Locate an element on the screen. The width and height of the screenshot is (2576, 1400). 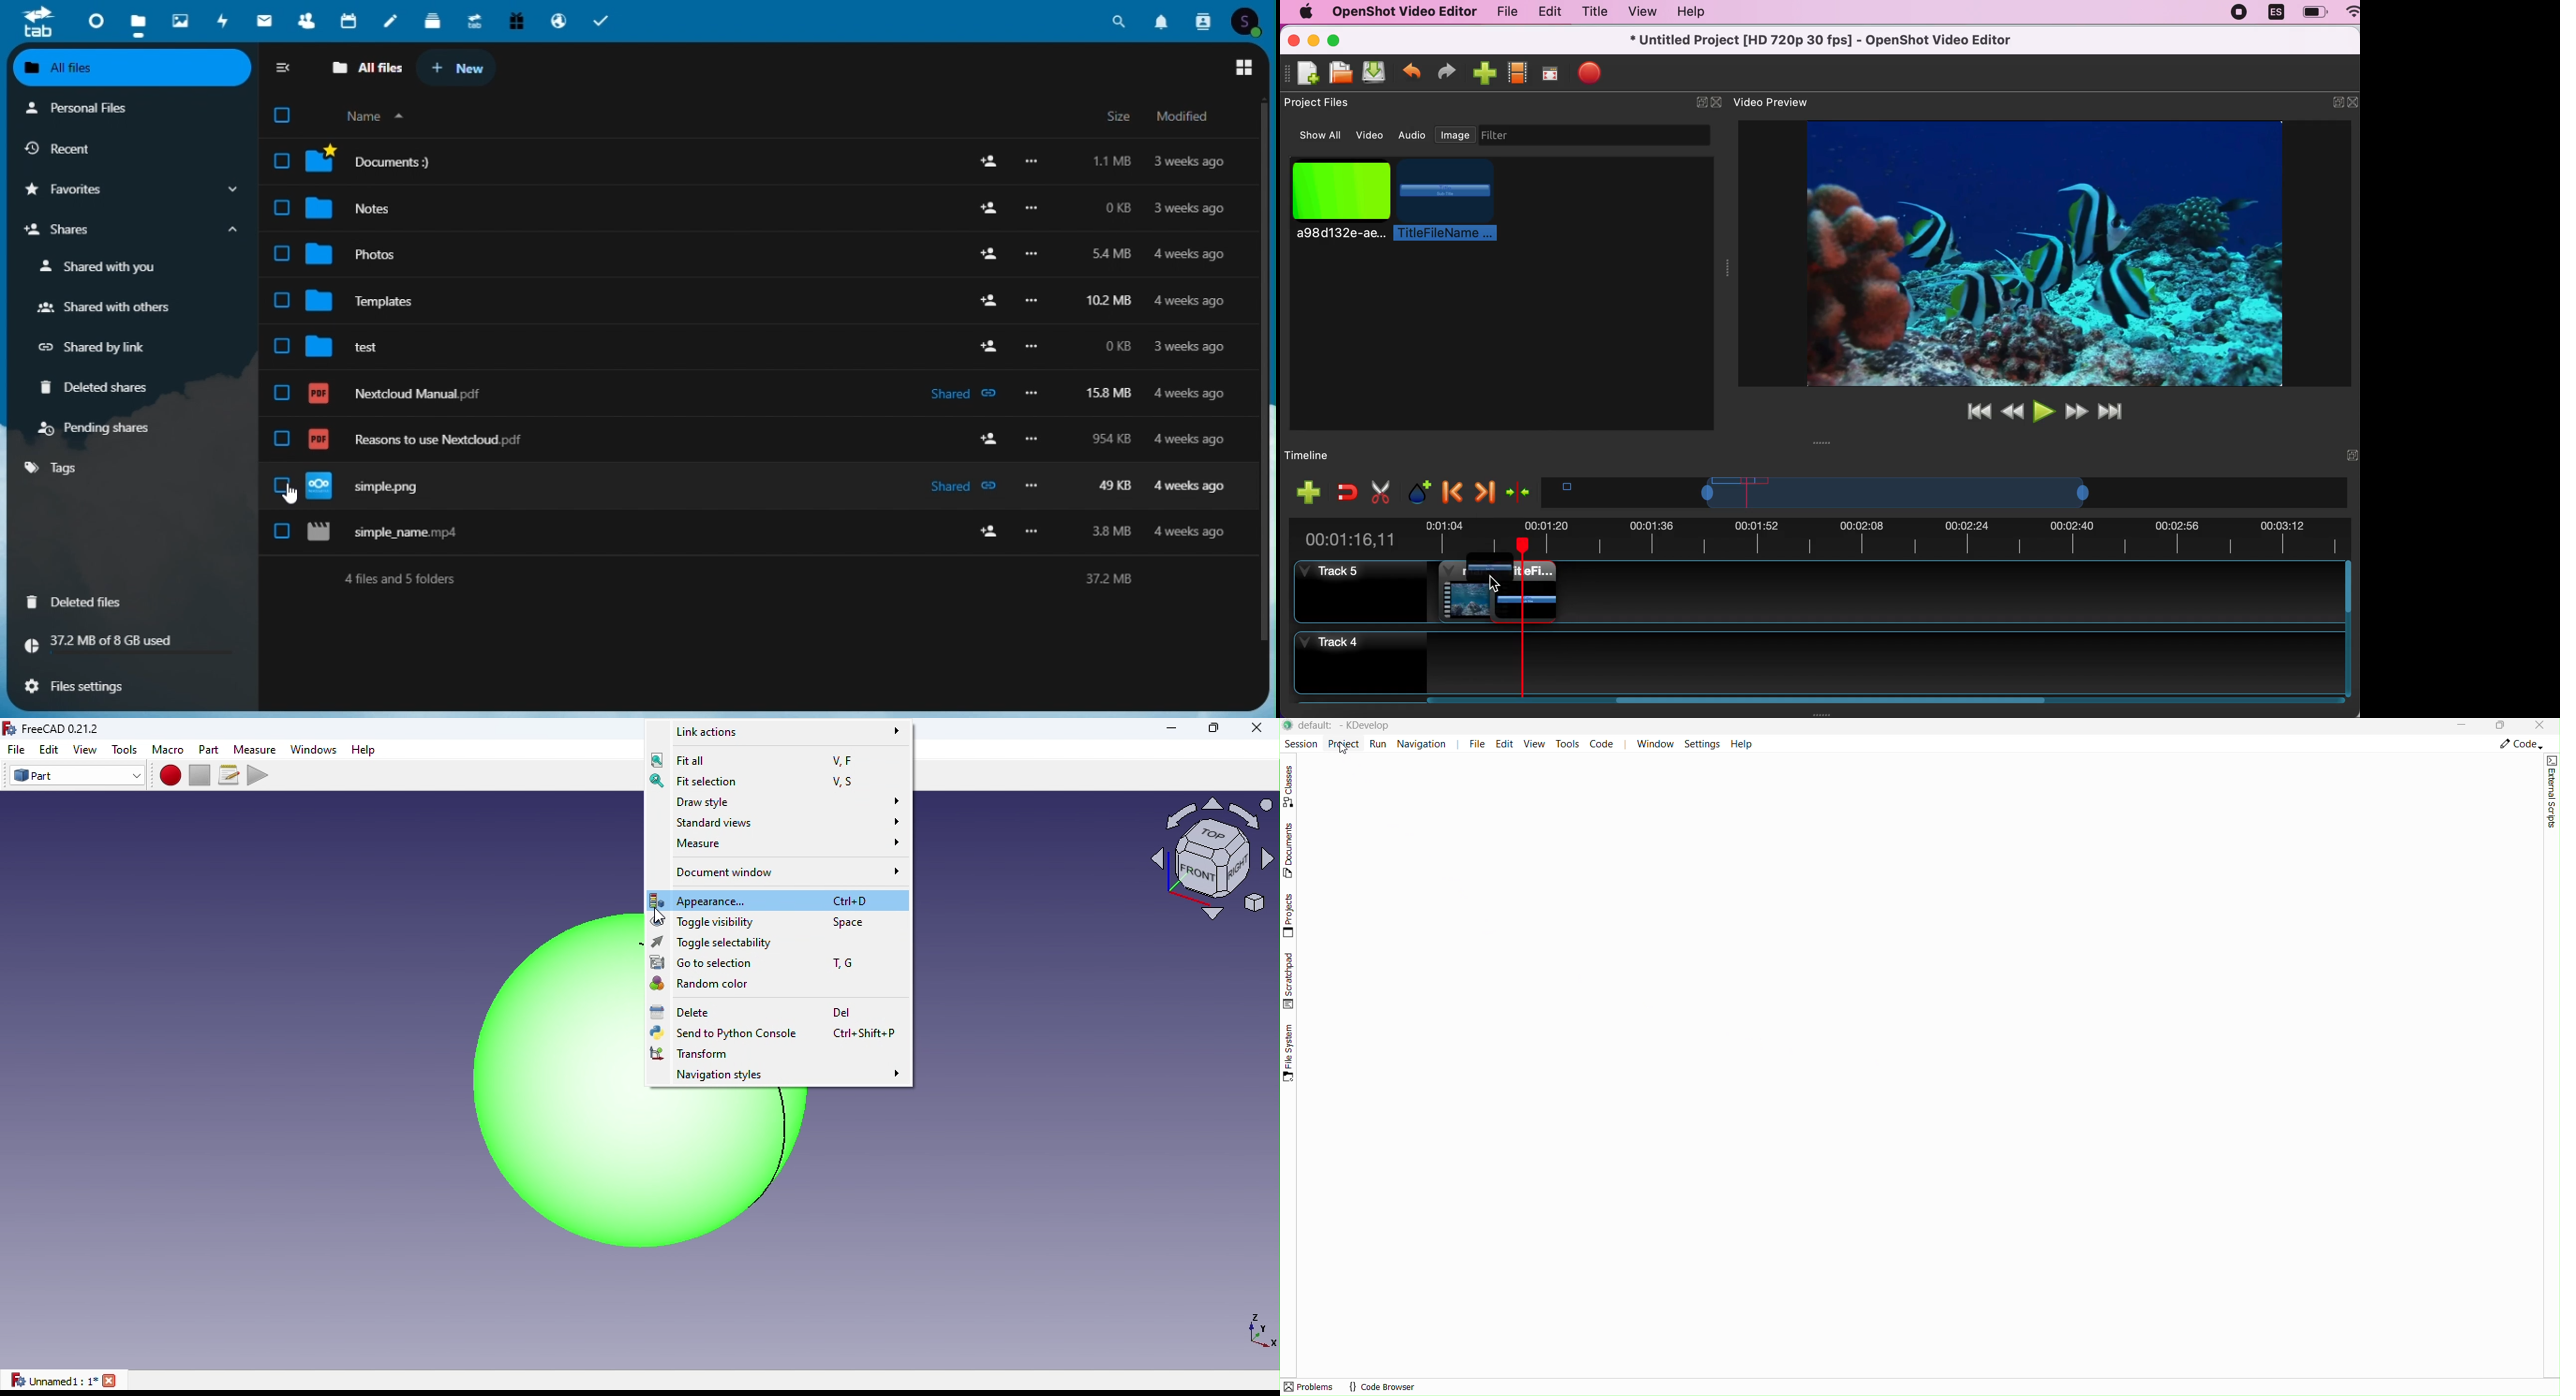
enable snapping is located at coordinates (1344, 492).